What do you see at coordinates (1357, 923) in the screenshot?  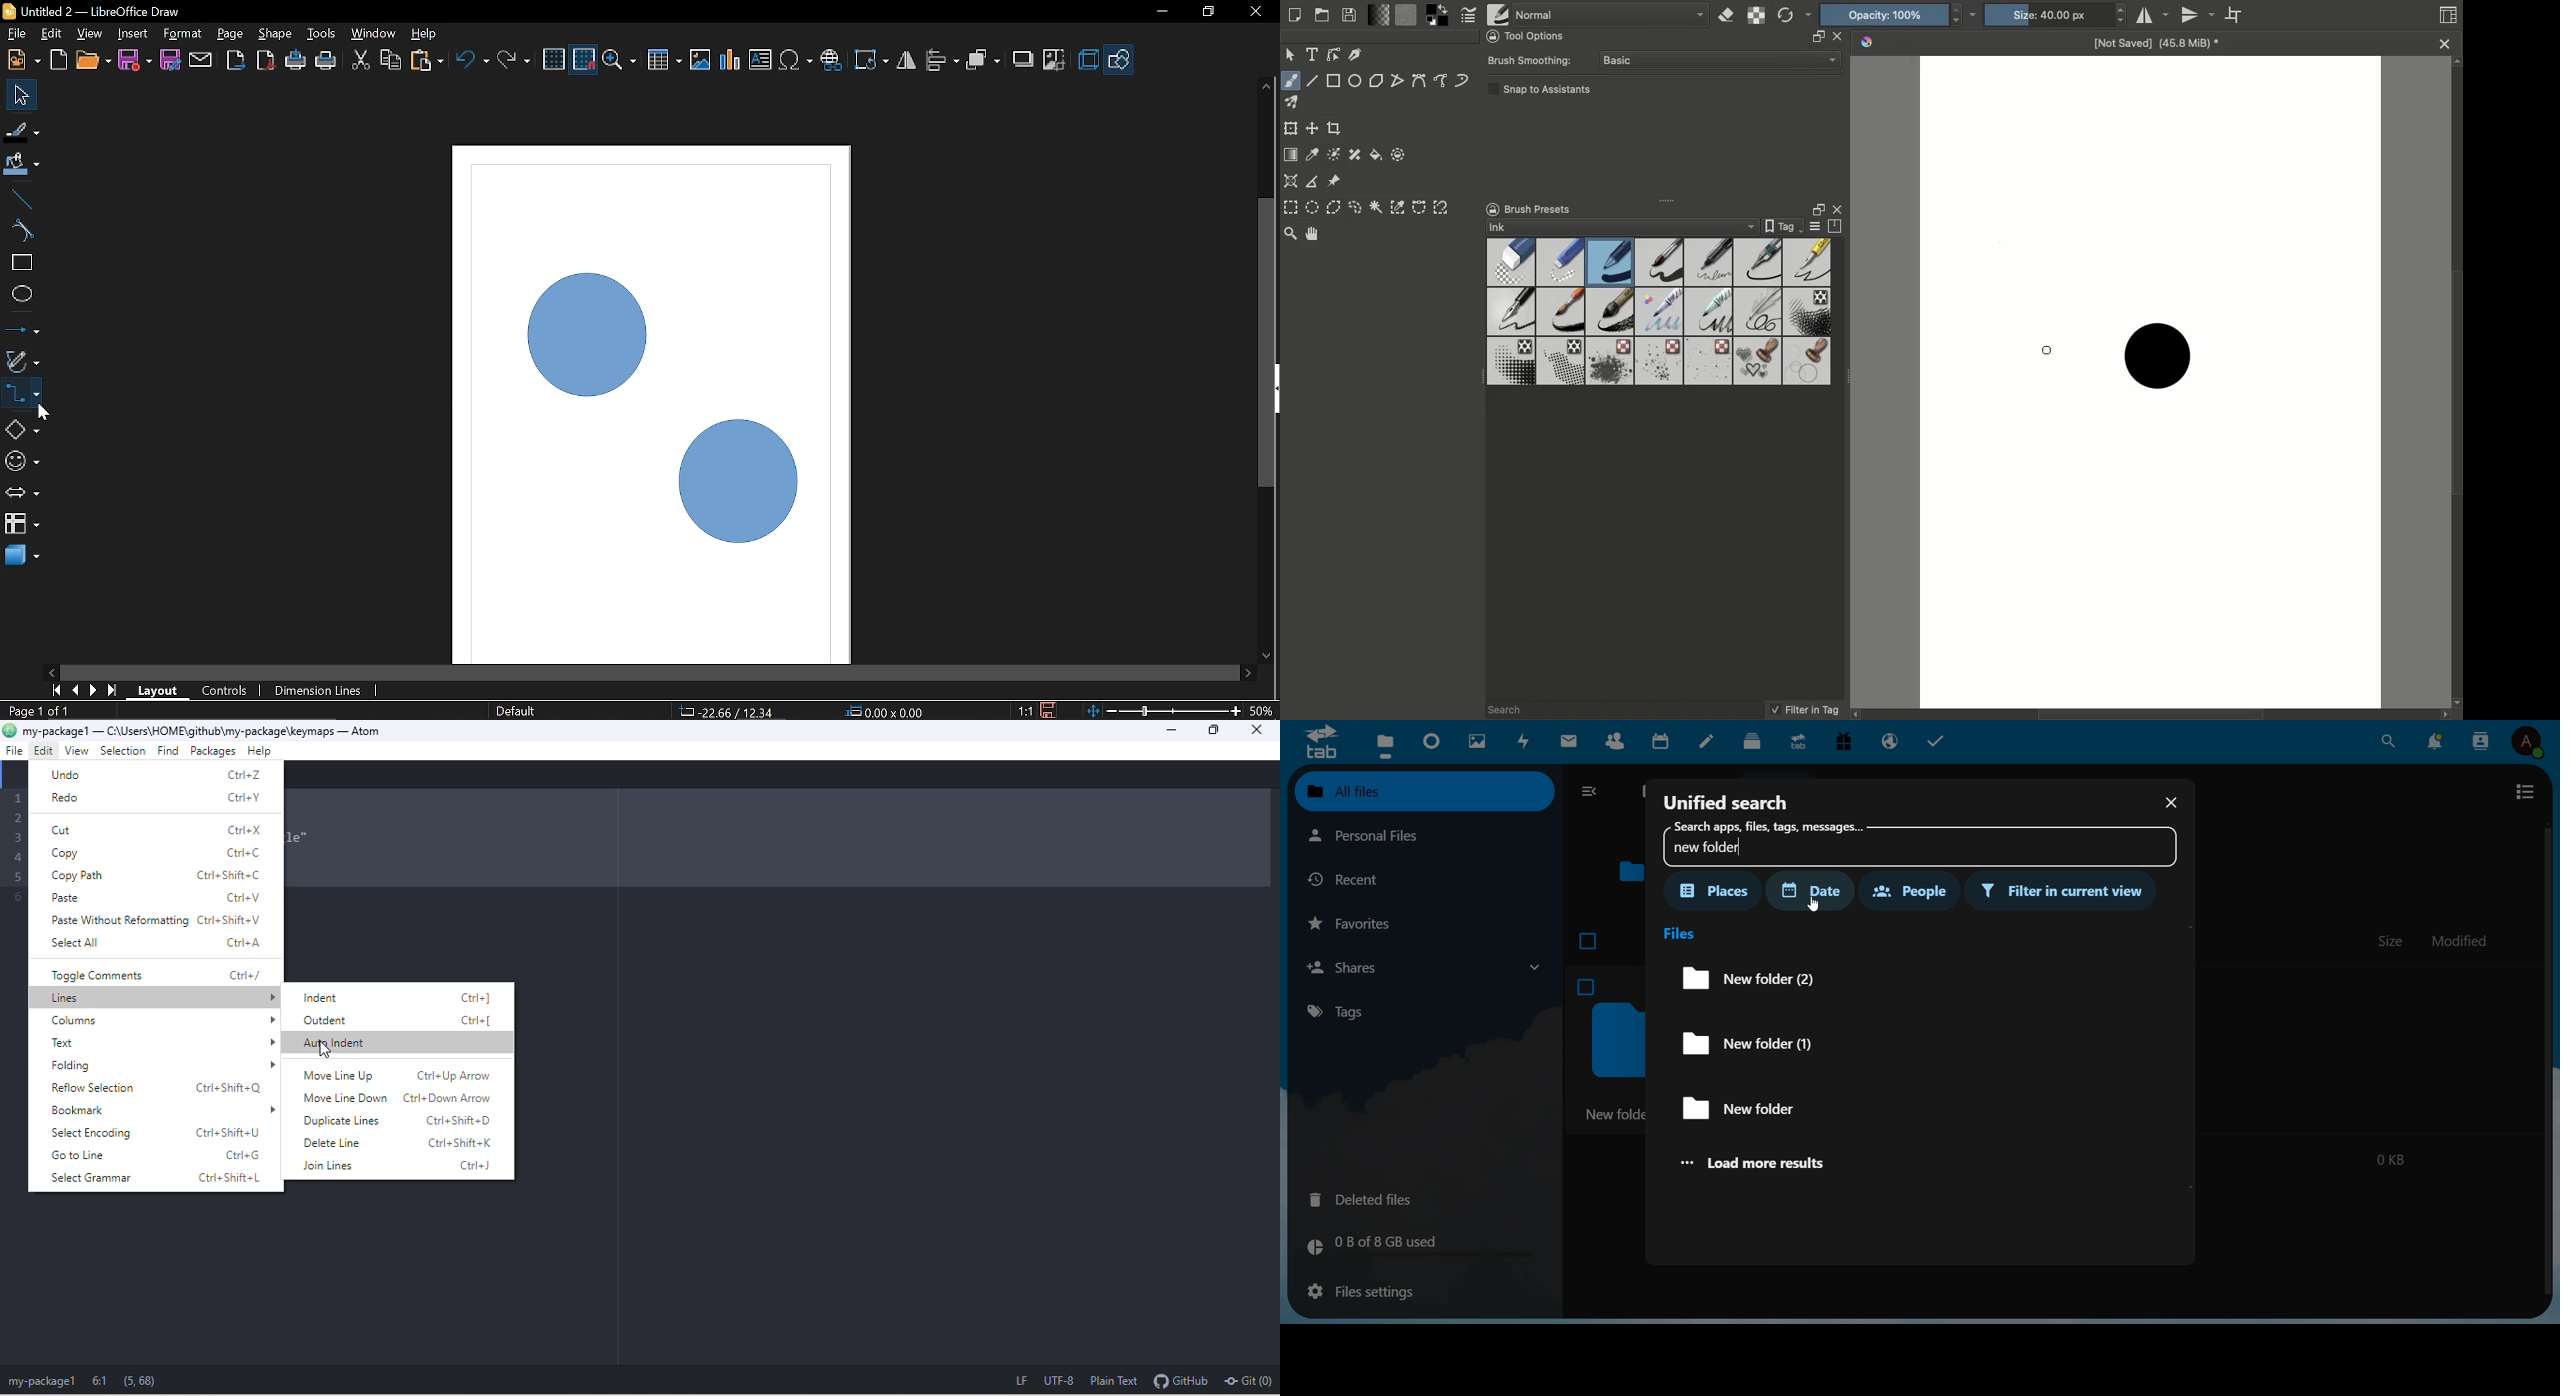 I see `favorites` at bounding box center [1357, 923].